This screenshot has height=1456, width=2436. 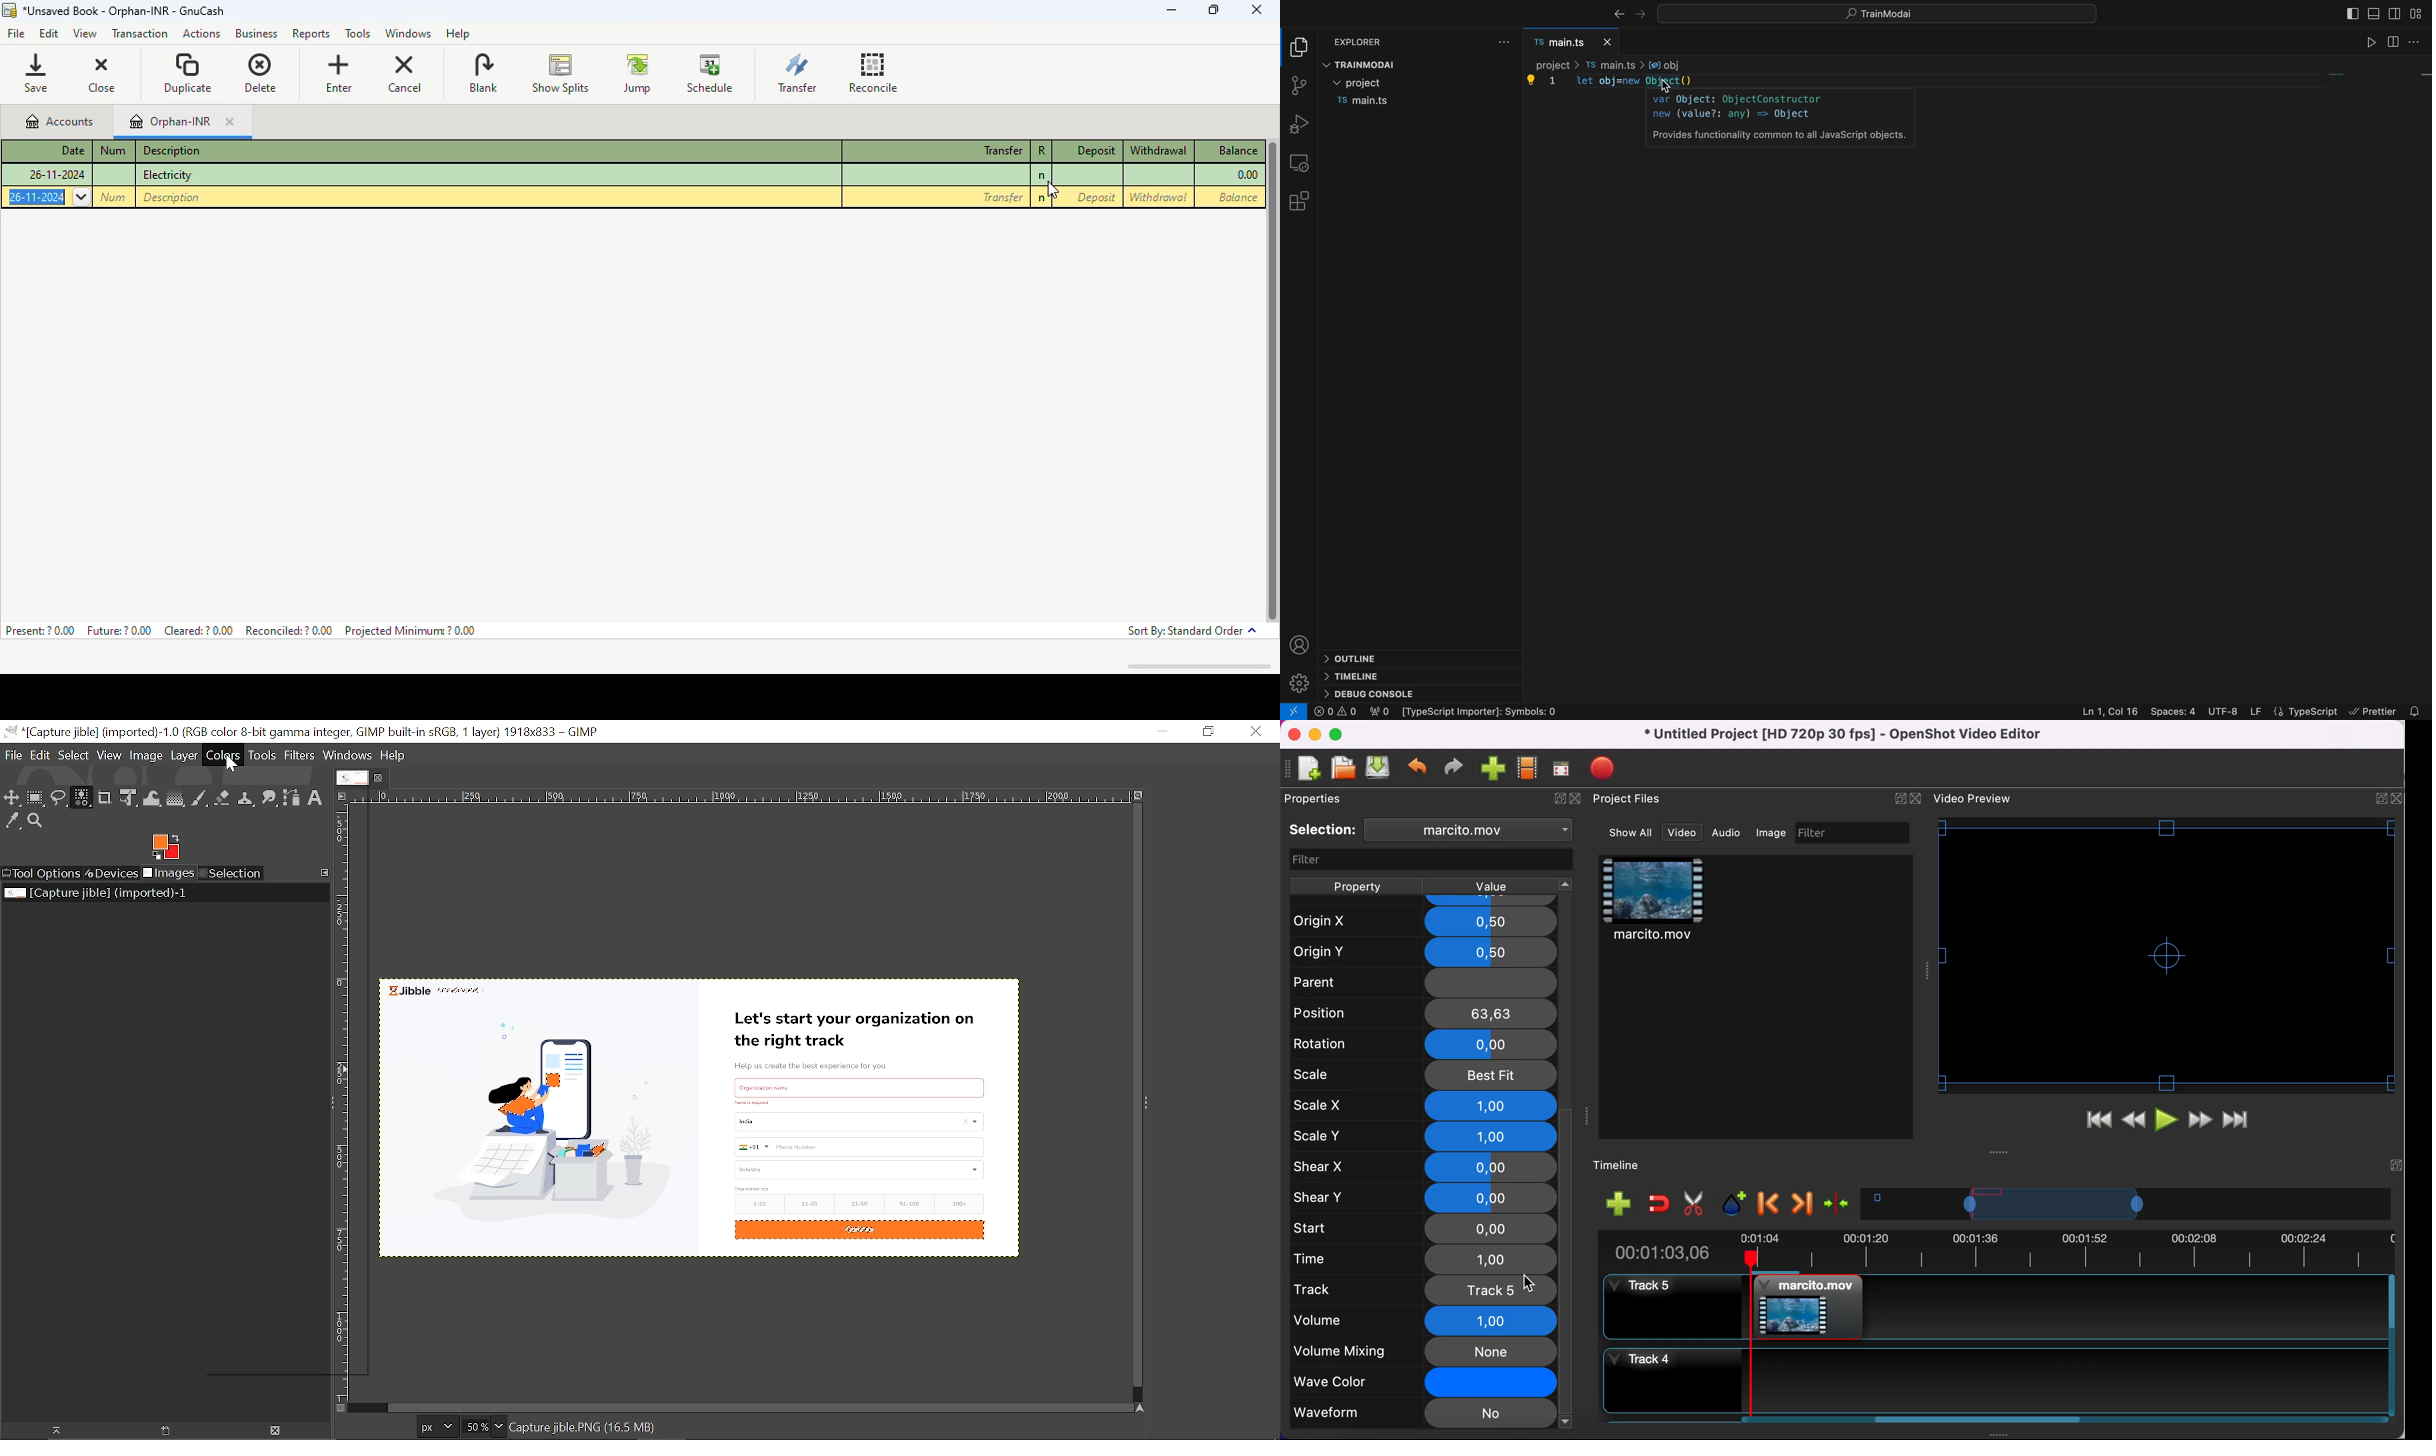 What do you see at coordinates (222, 798) in the screenshot?
I see `Eraser tool` at bounding box center [222, 798].